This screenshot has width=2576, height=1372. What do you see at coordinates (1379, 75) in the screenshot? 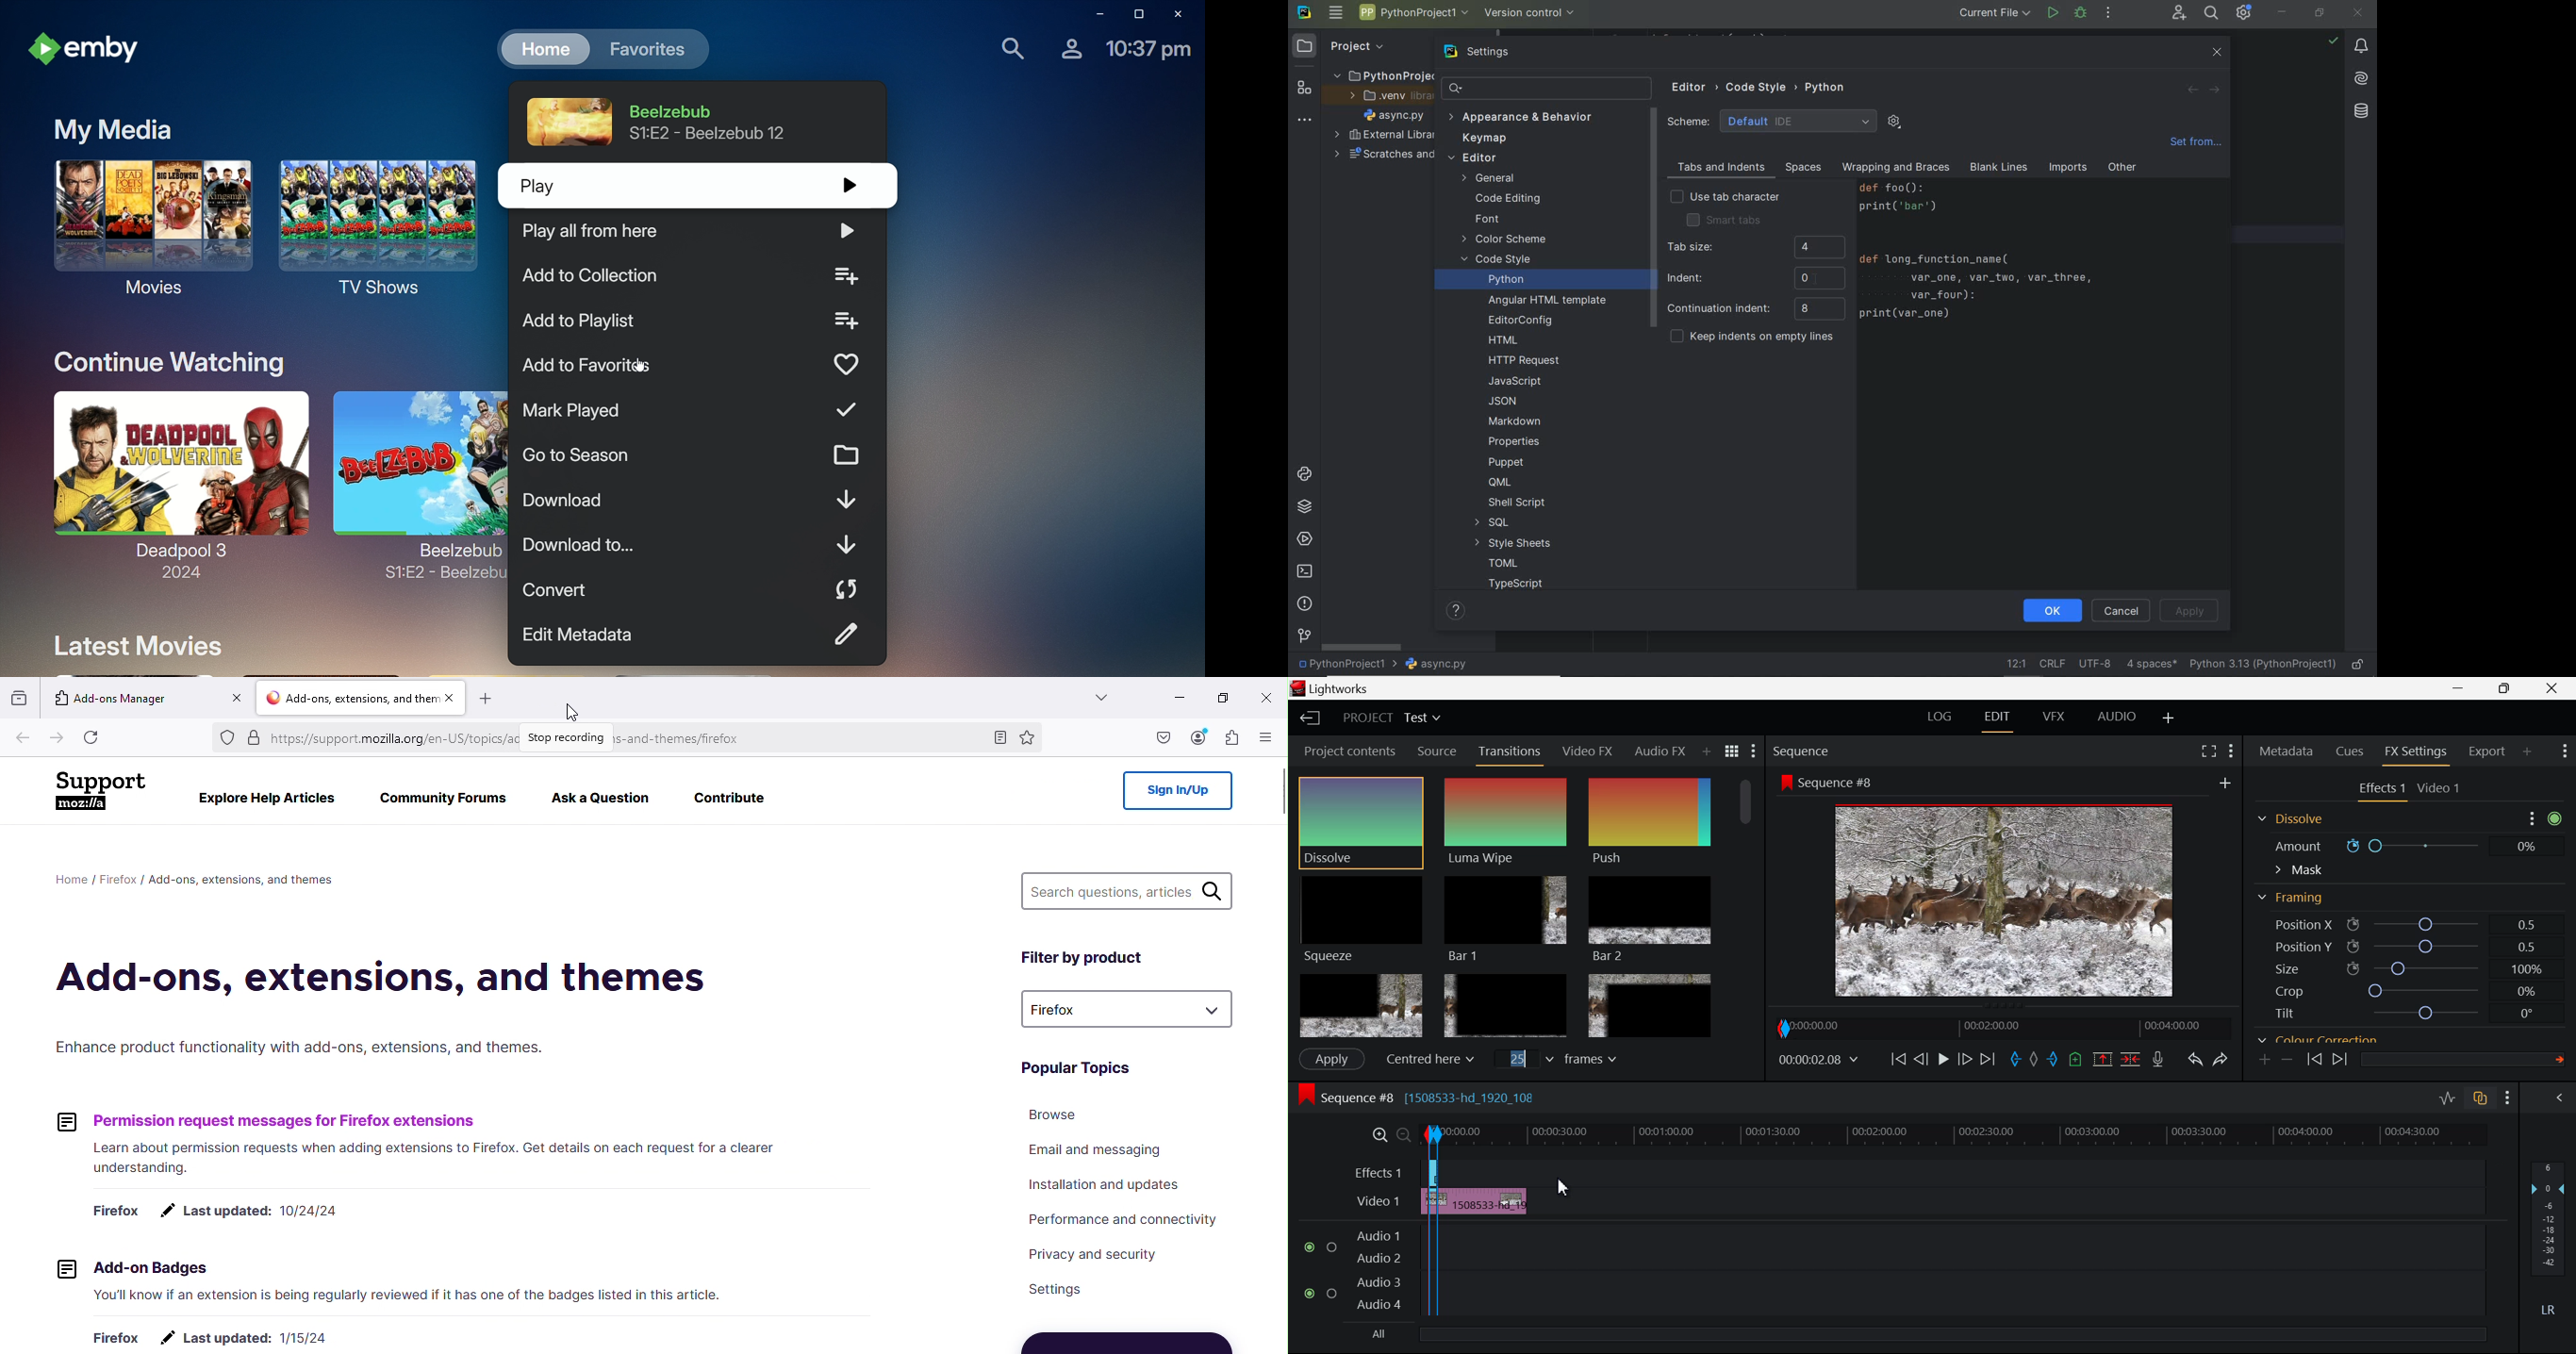
I see `Project folder` at bounding box center [1379, 75].